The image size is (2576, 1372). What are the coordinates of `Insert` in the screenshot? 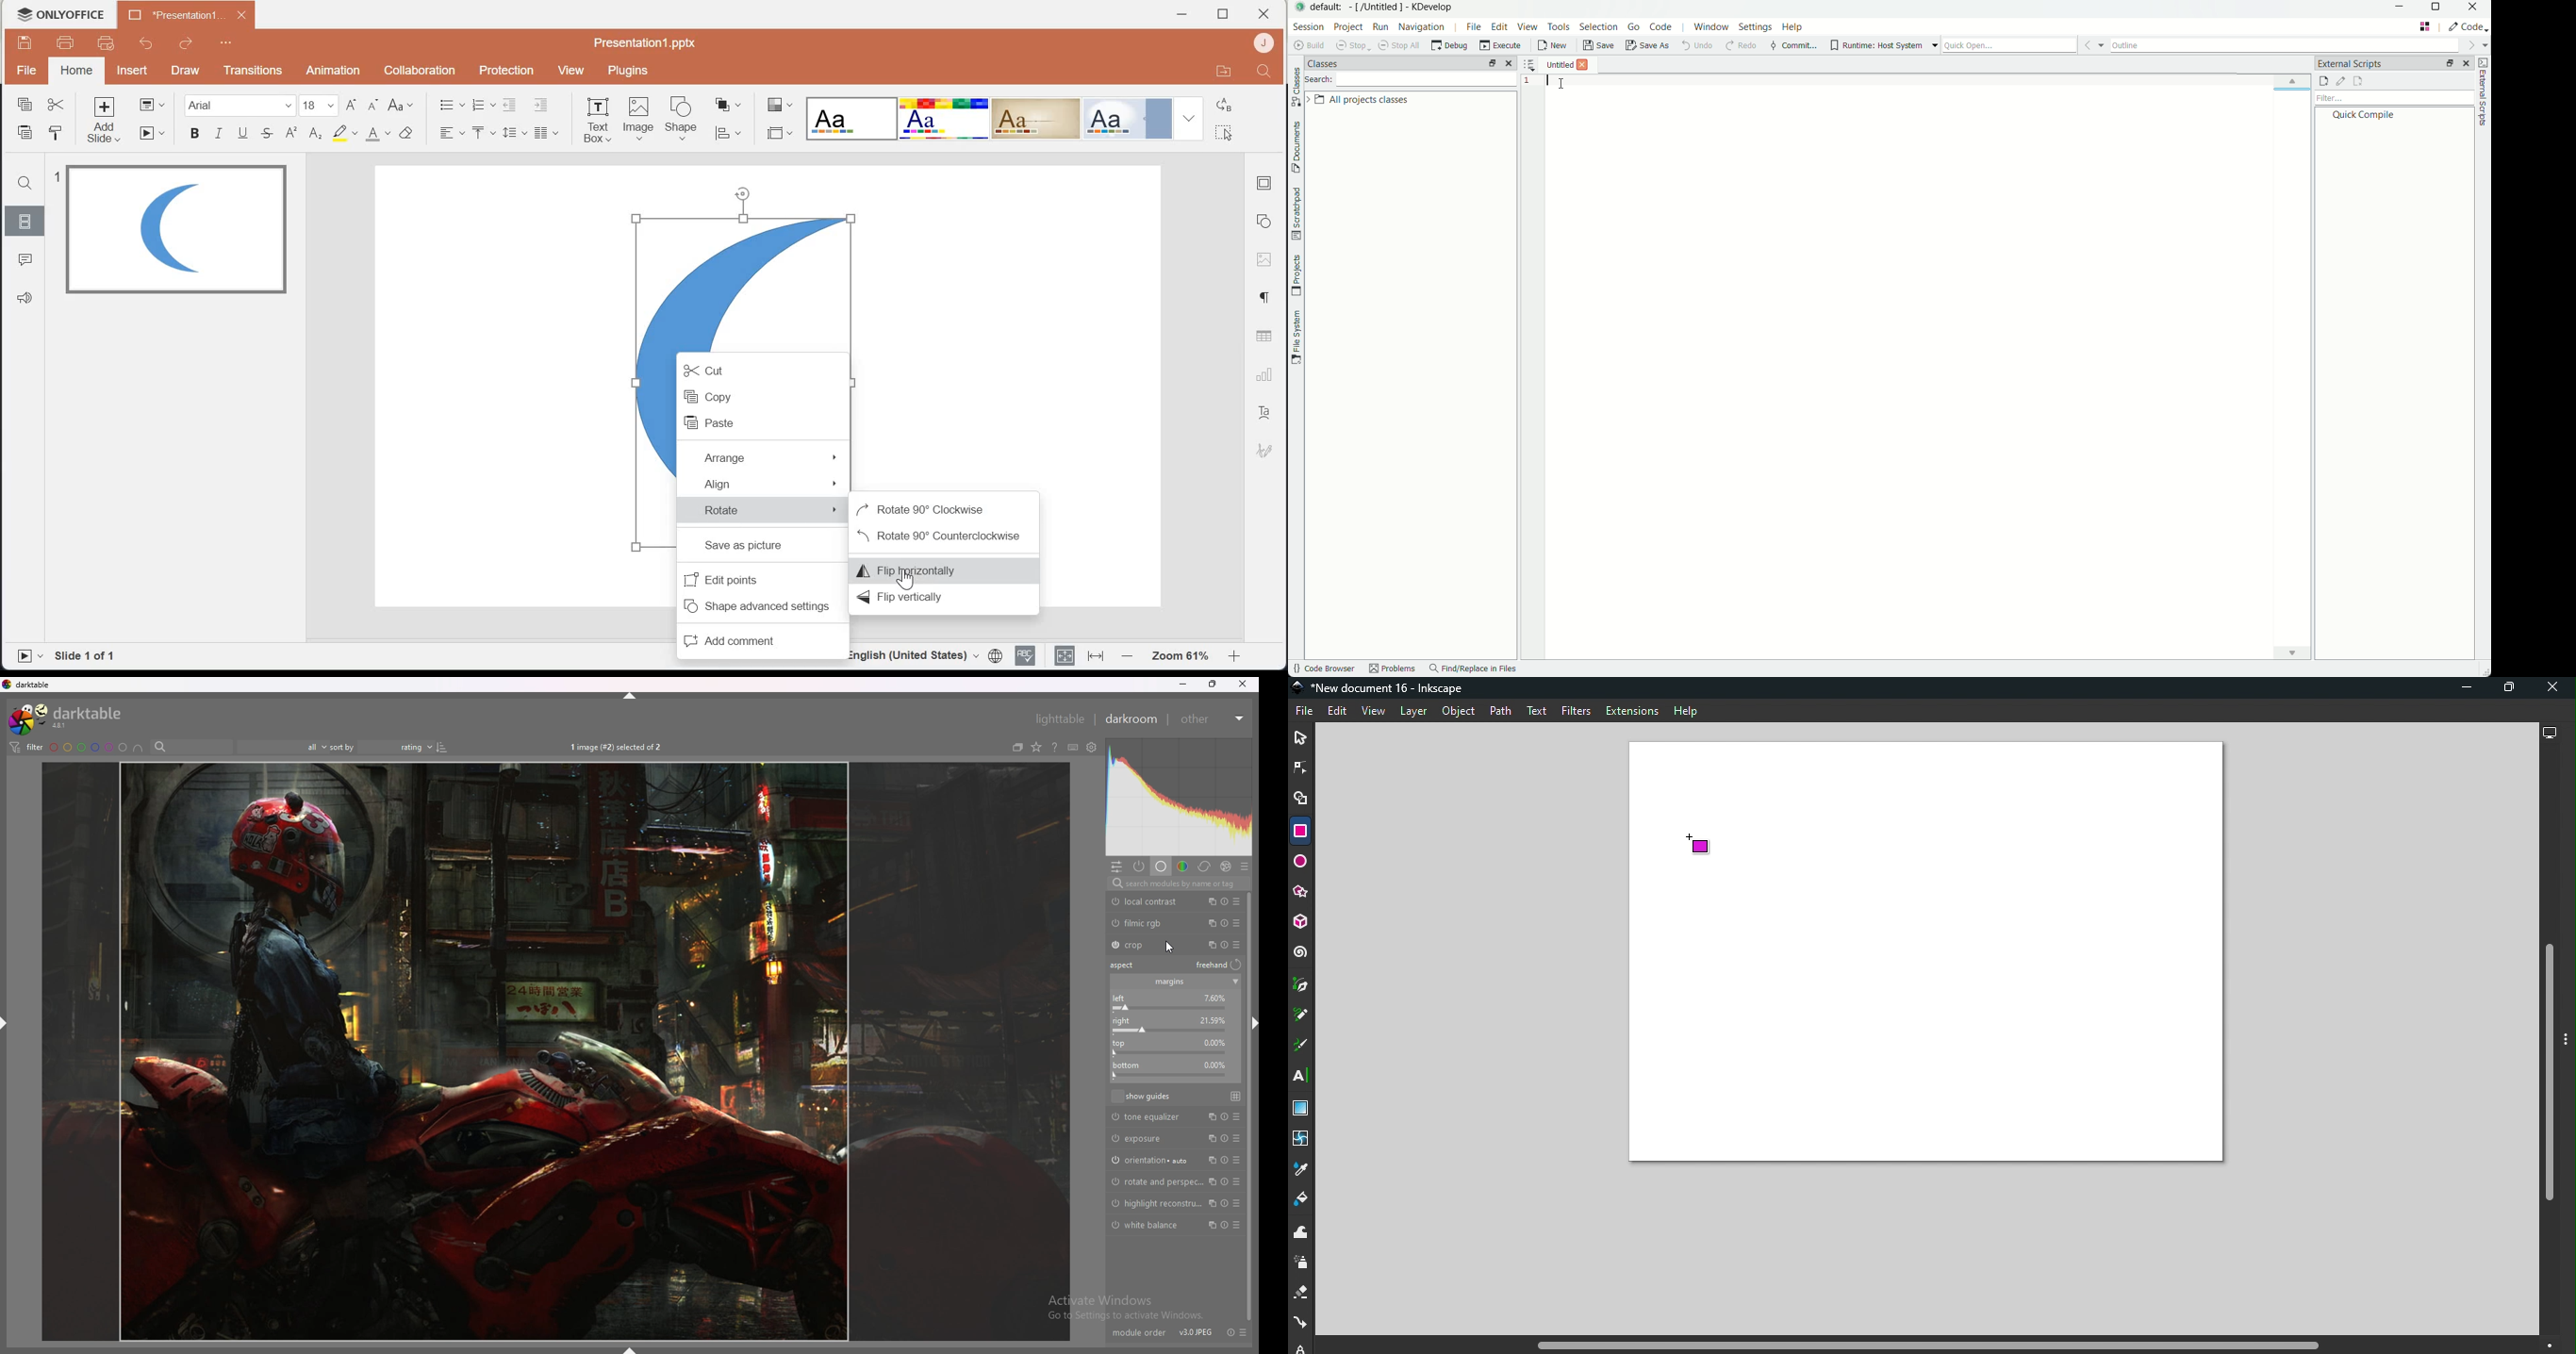 It's located at (133, 70).